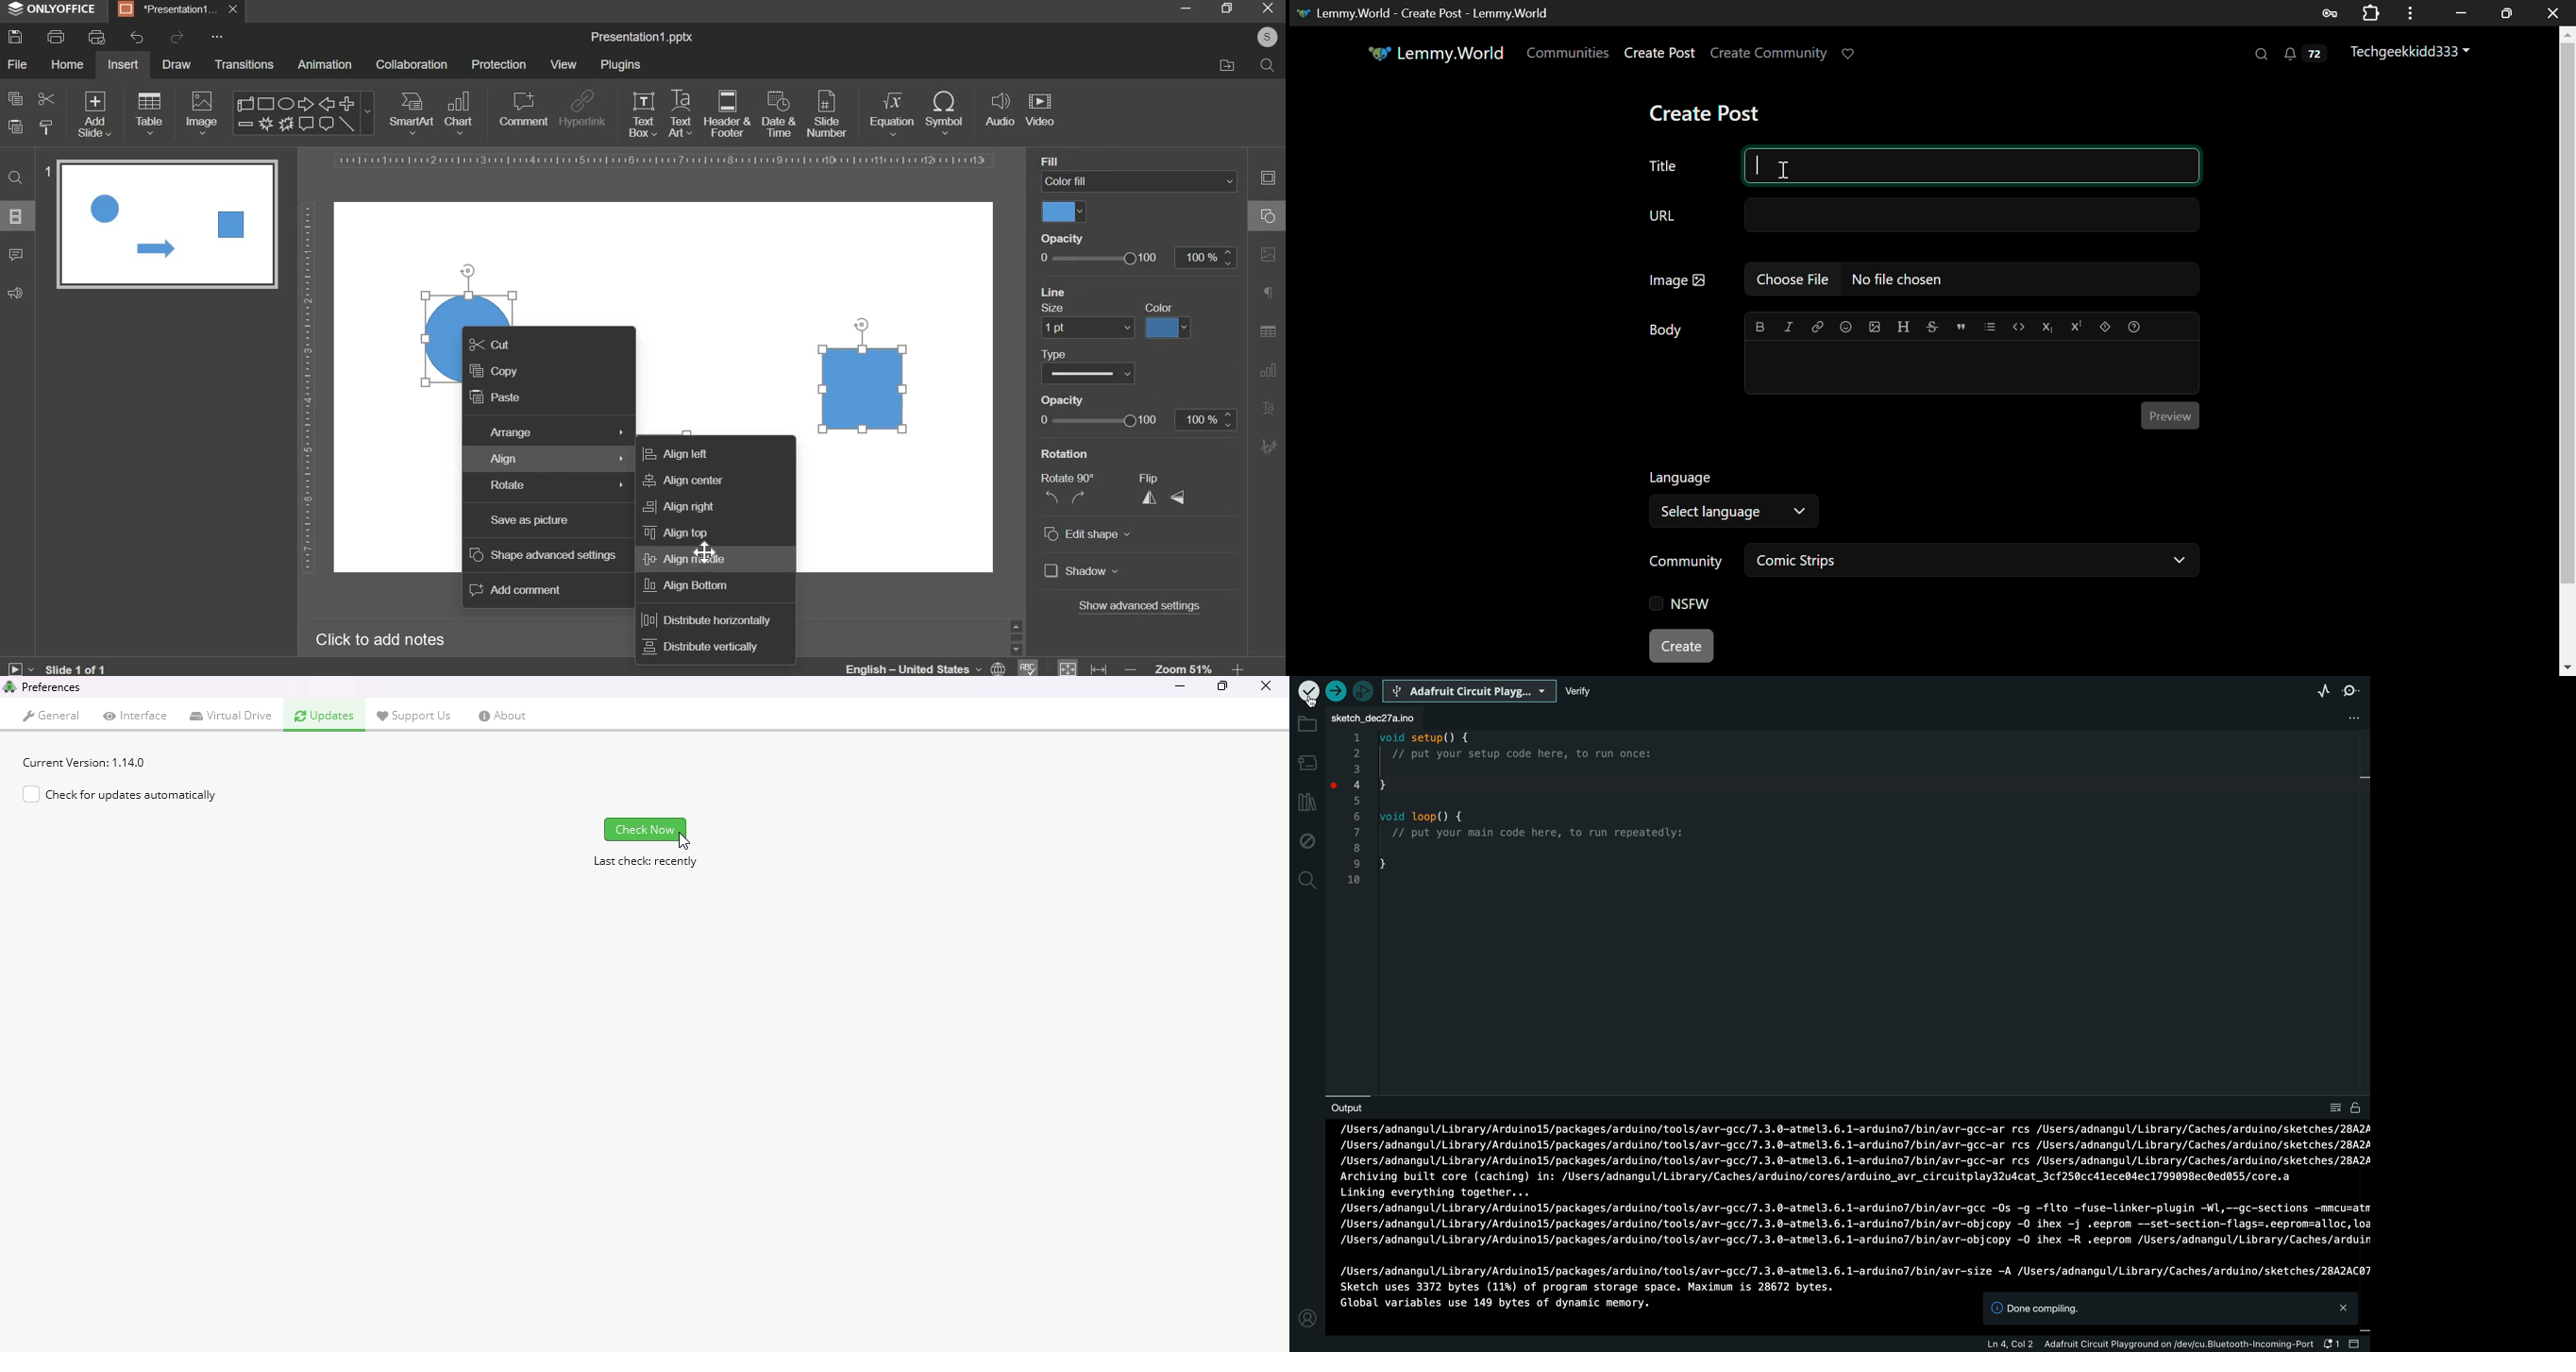  What do you see at coordinates (582, 110) in the screenshot?
I see `hyperlink` at bounding box center [582, 110].